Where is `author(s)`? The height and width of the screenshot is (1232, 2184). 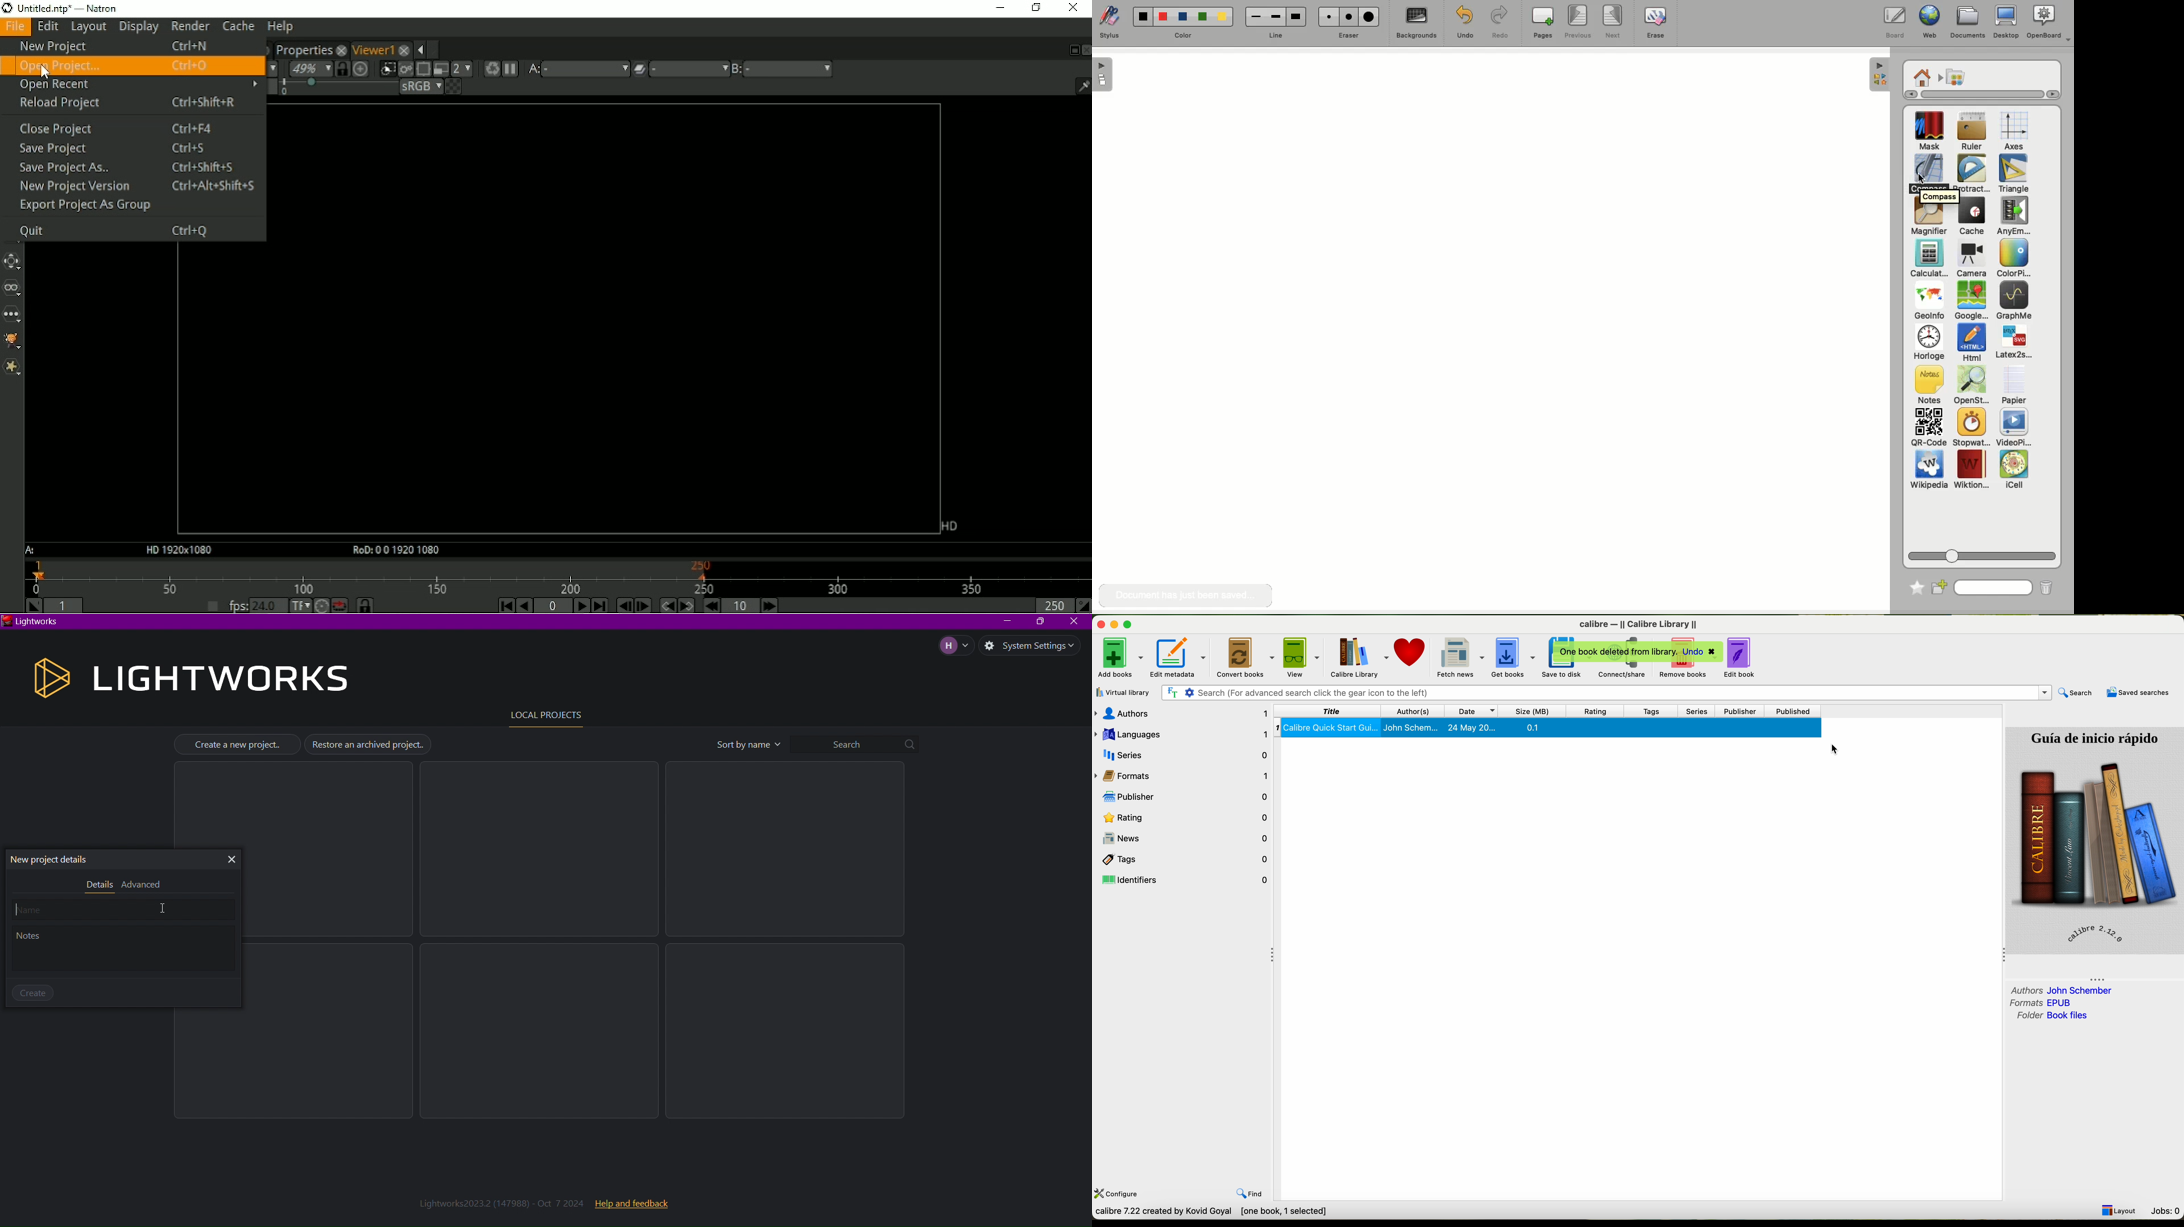
author(s) is located at coordinates (1413, 711).